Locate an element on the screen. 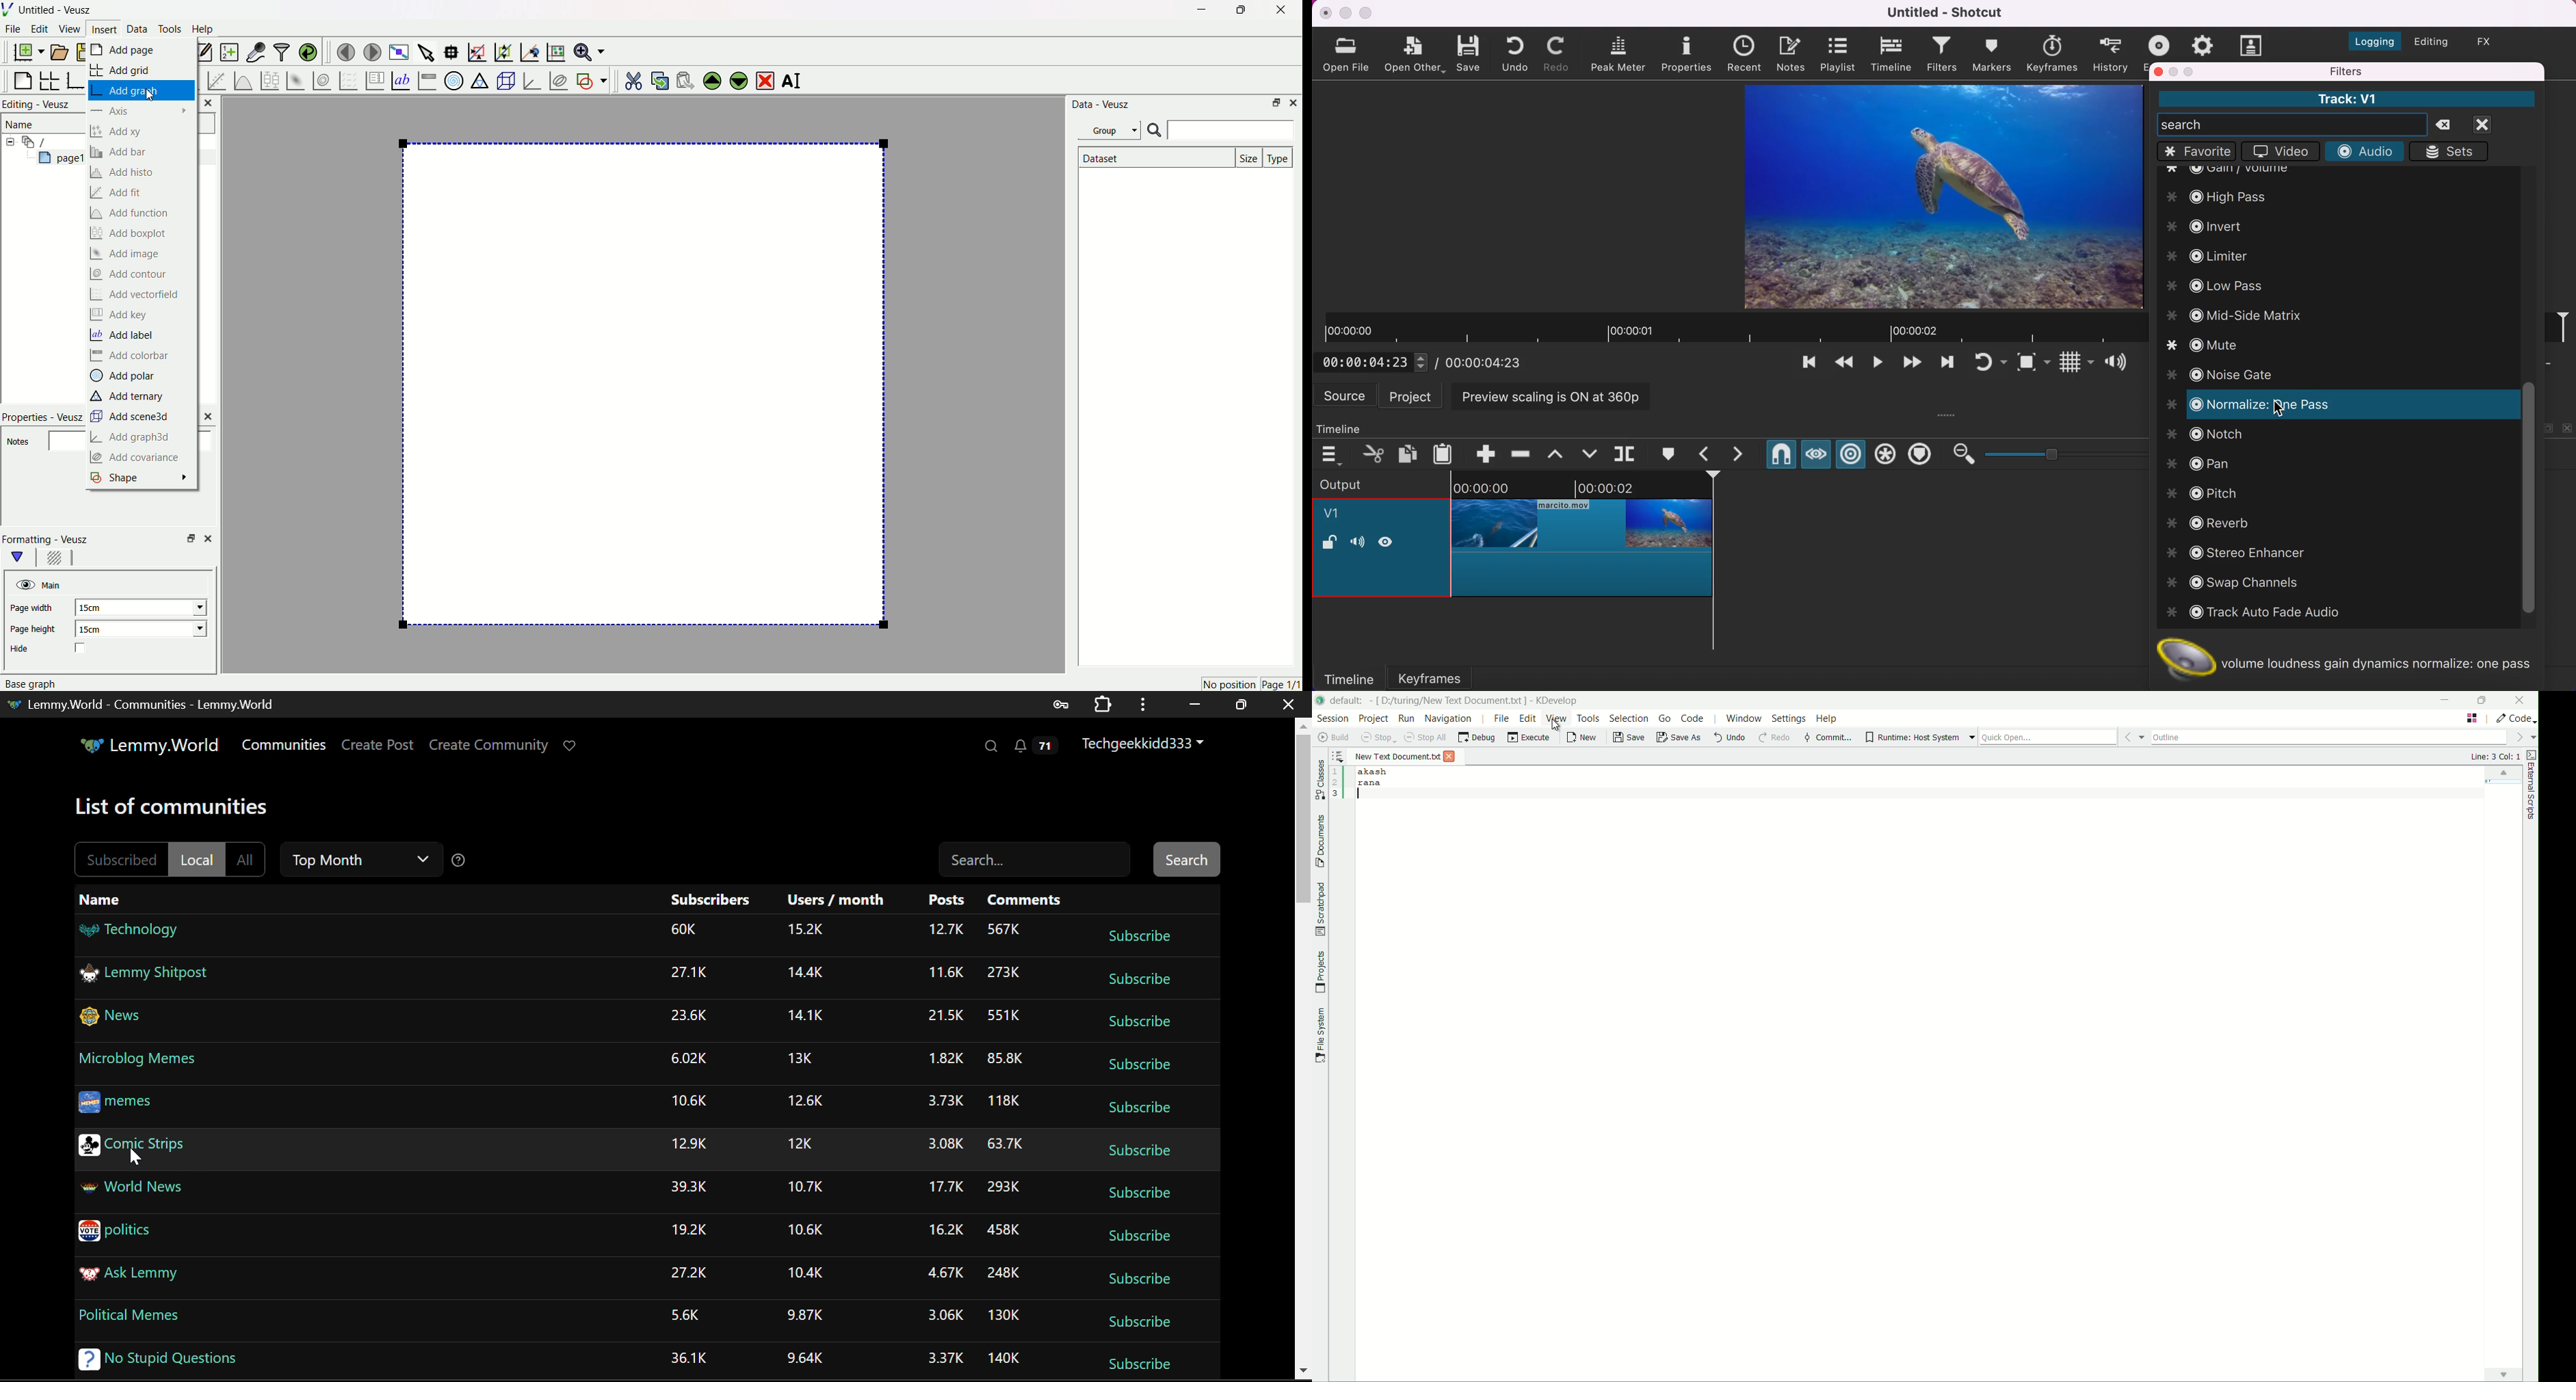 Image resolution: width=2576 pixels, height=1400 pixels. Notes. is located at coordinates (19, 443).